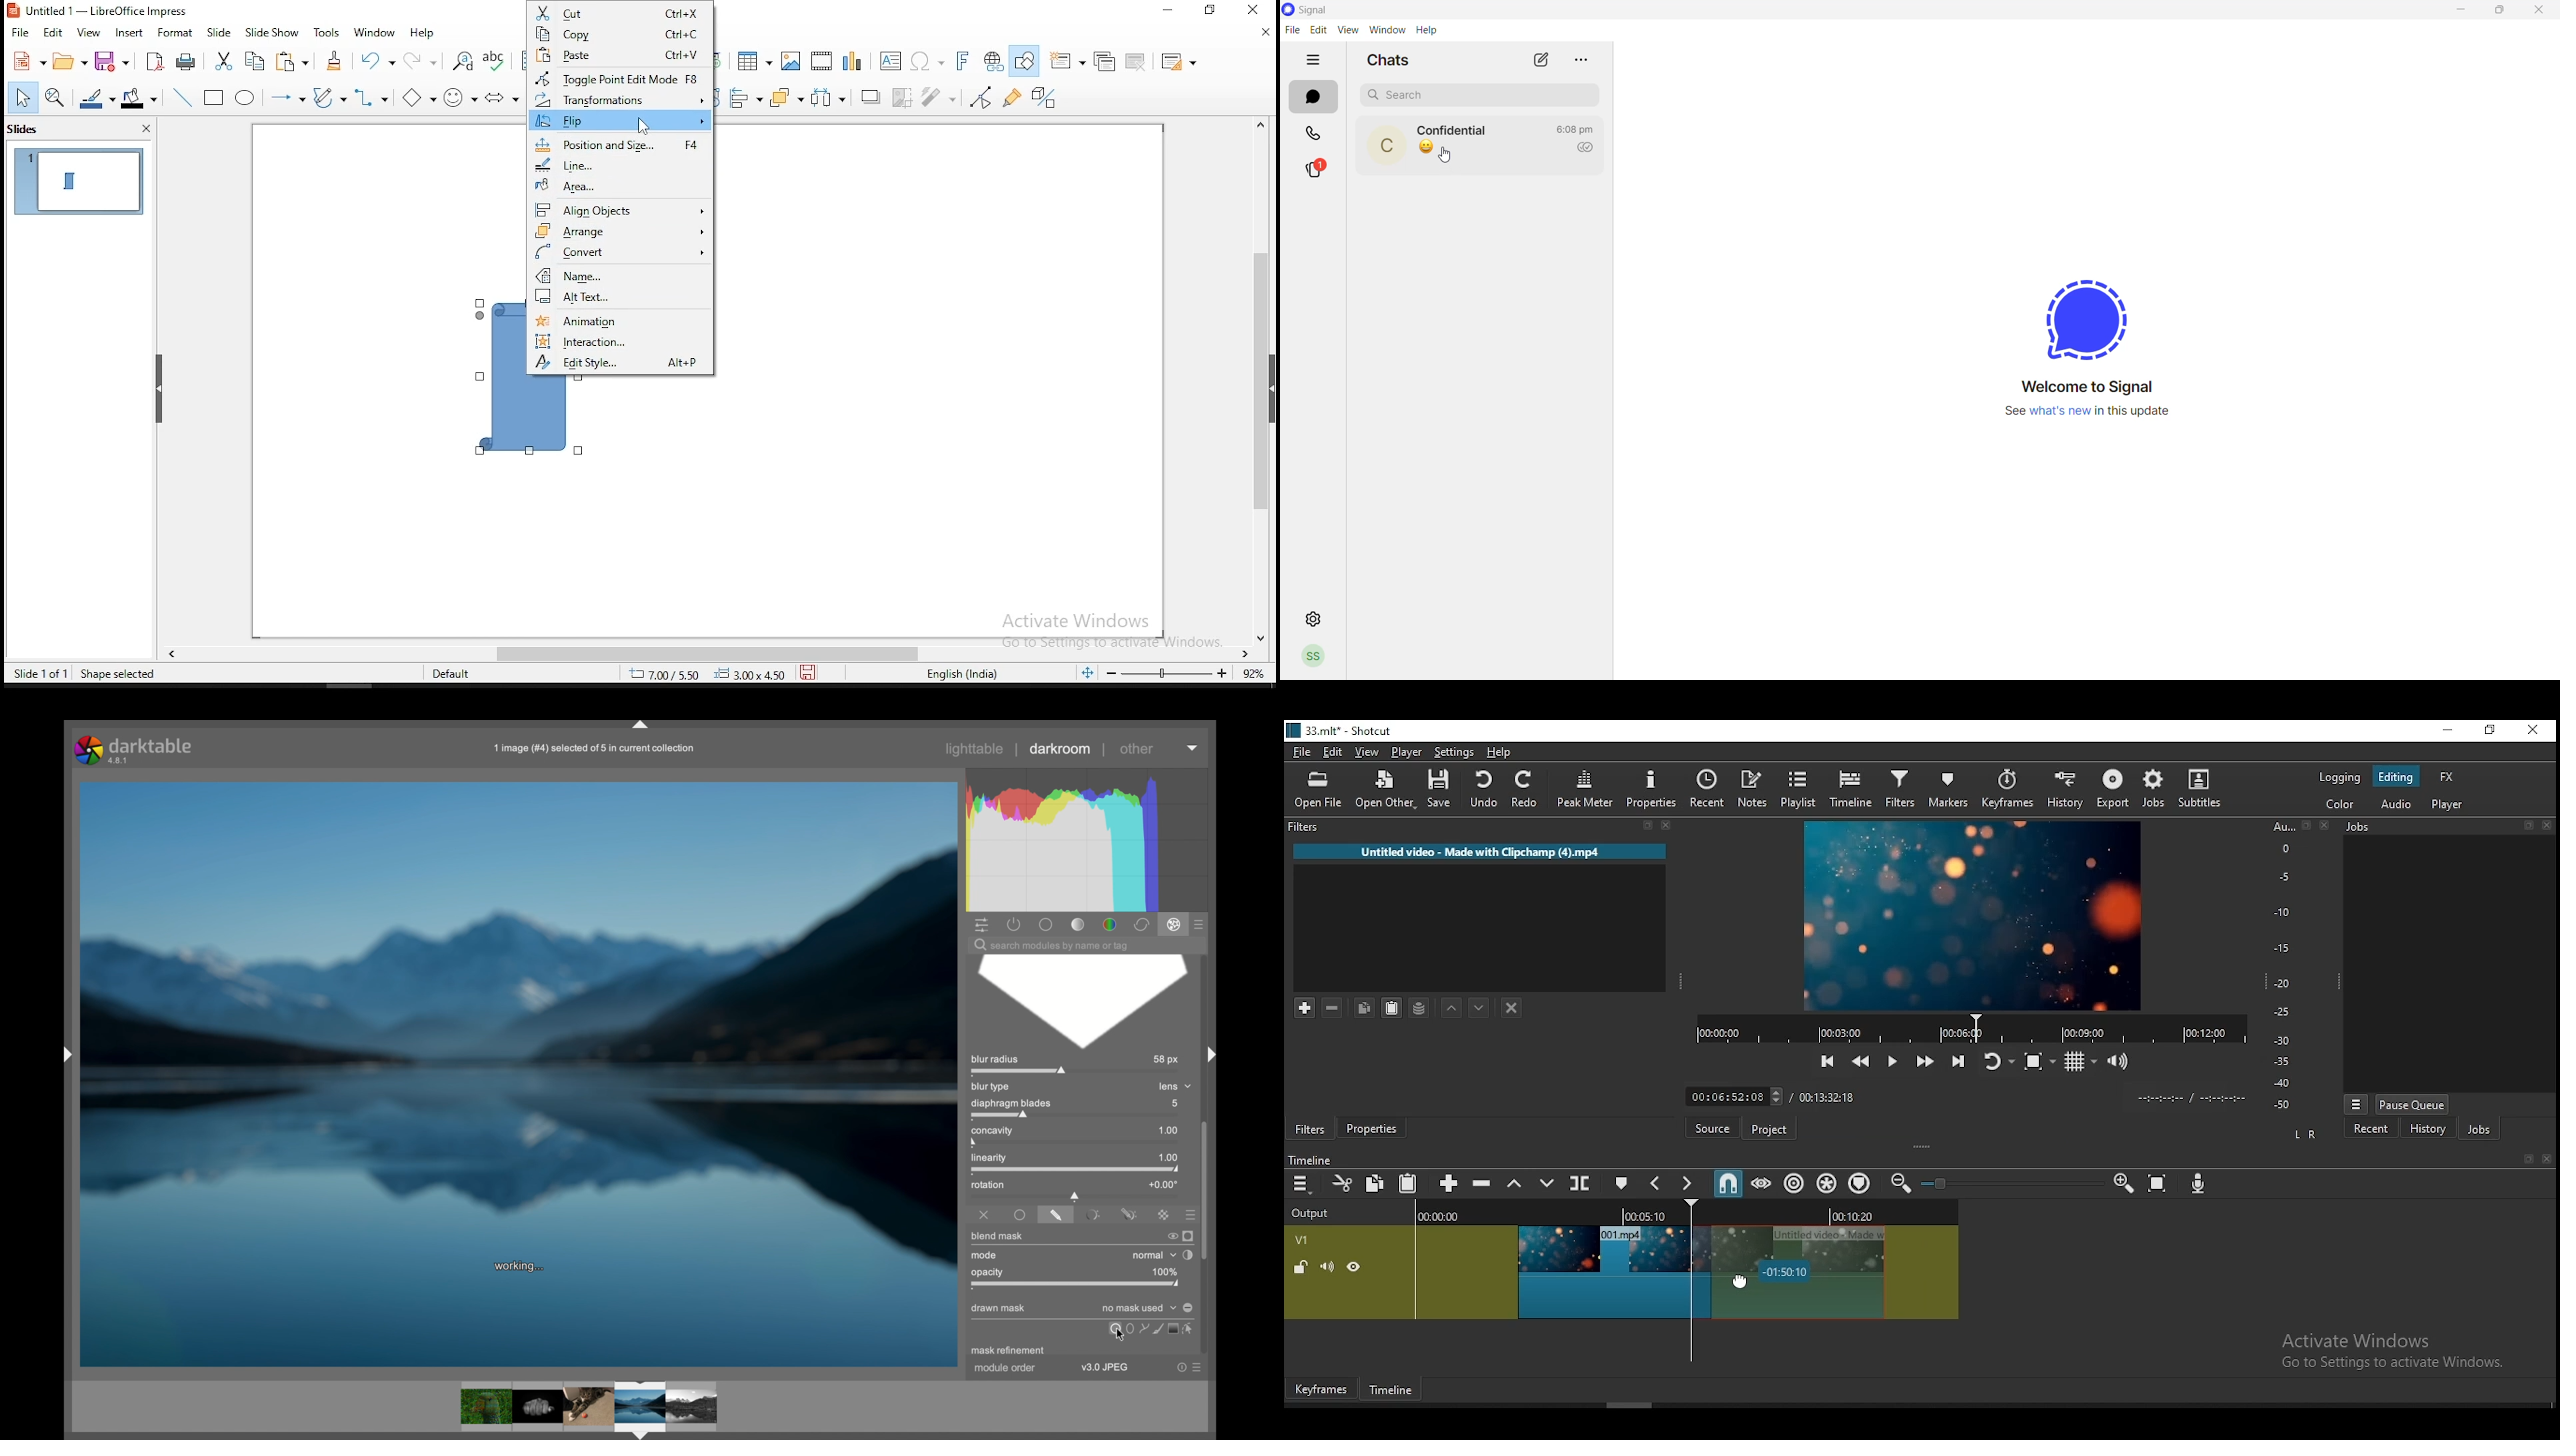  Describe the element at coordinates (665, 676) in the screenshot. I see `8.43/7.42` at that location.